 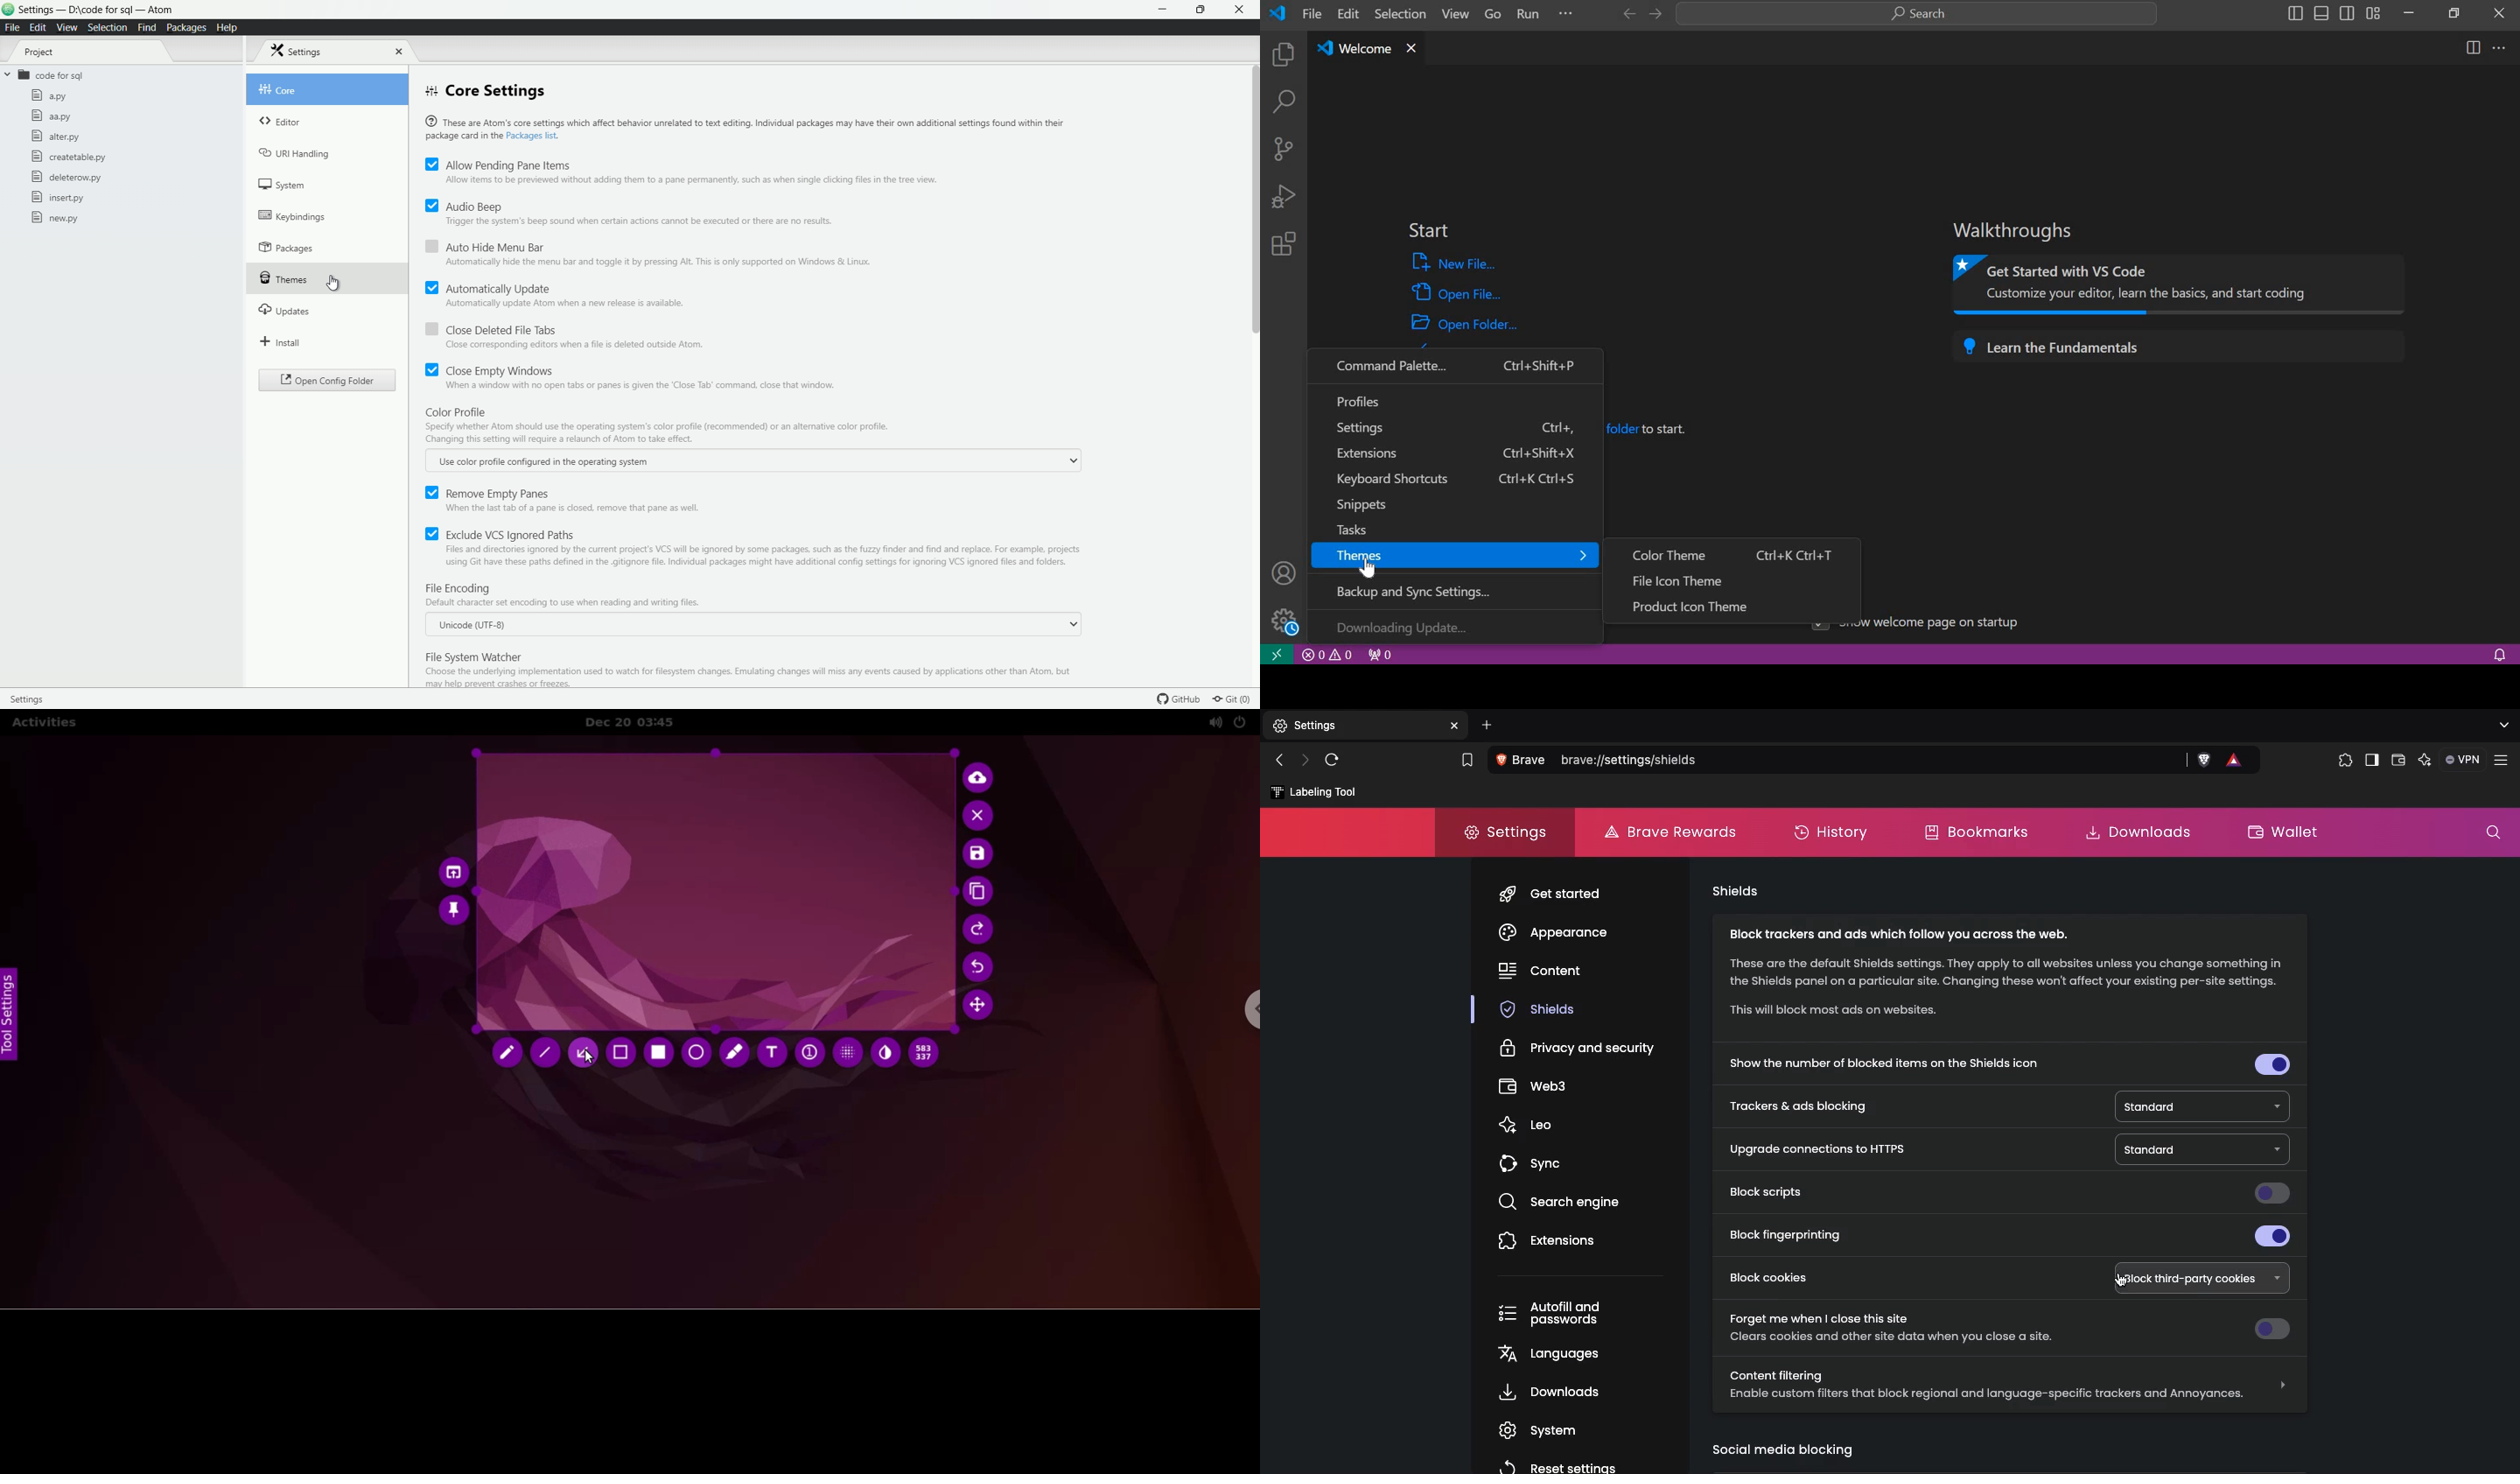 What do you see at coordinates (2501, 726) in the screenshot?
I see `search tabs` at bounding box center [2501, 726].